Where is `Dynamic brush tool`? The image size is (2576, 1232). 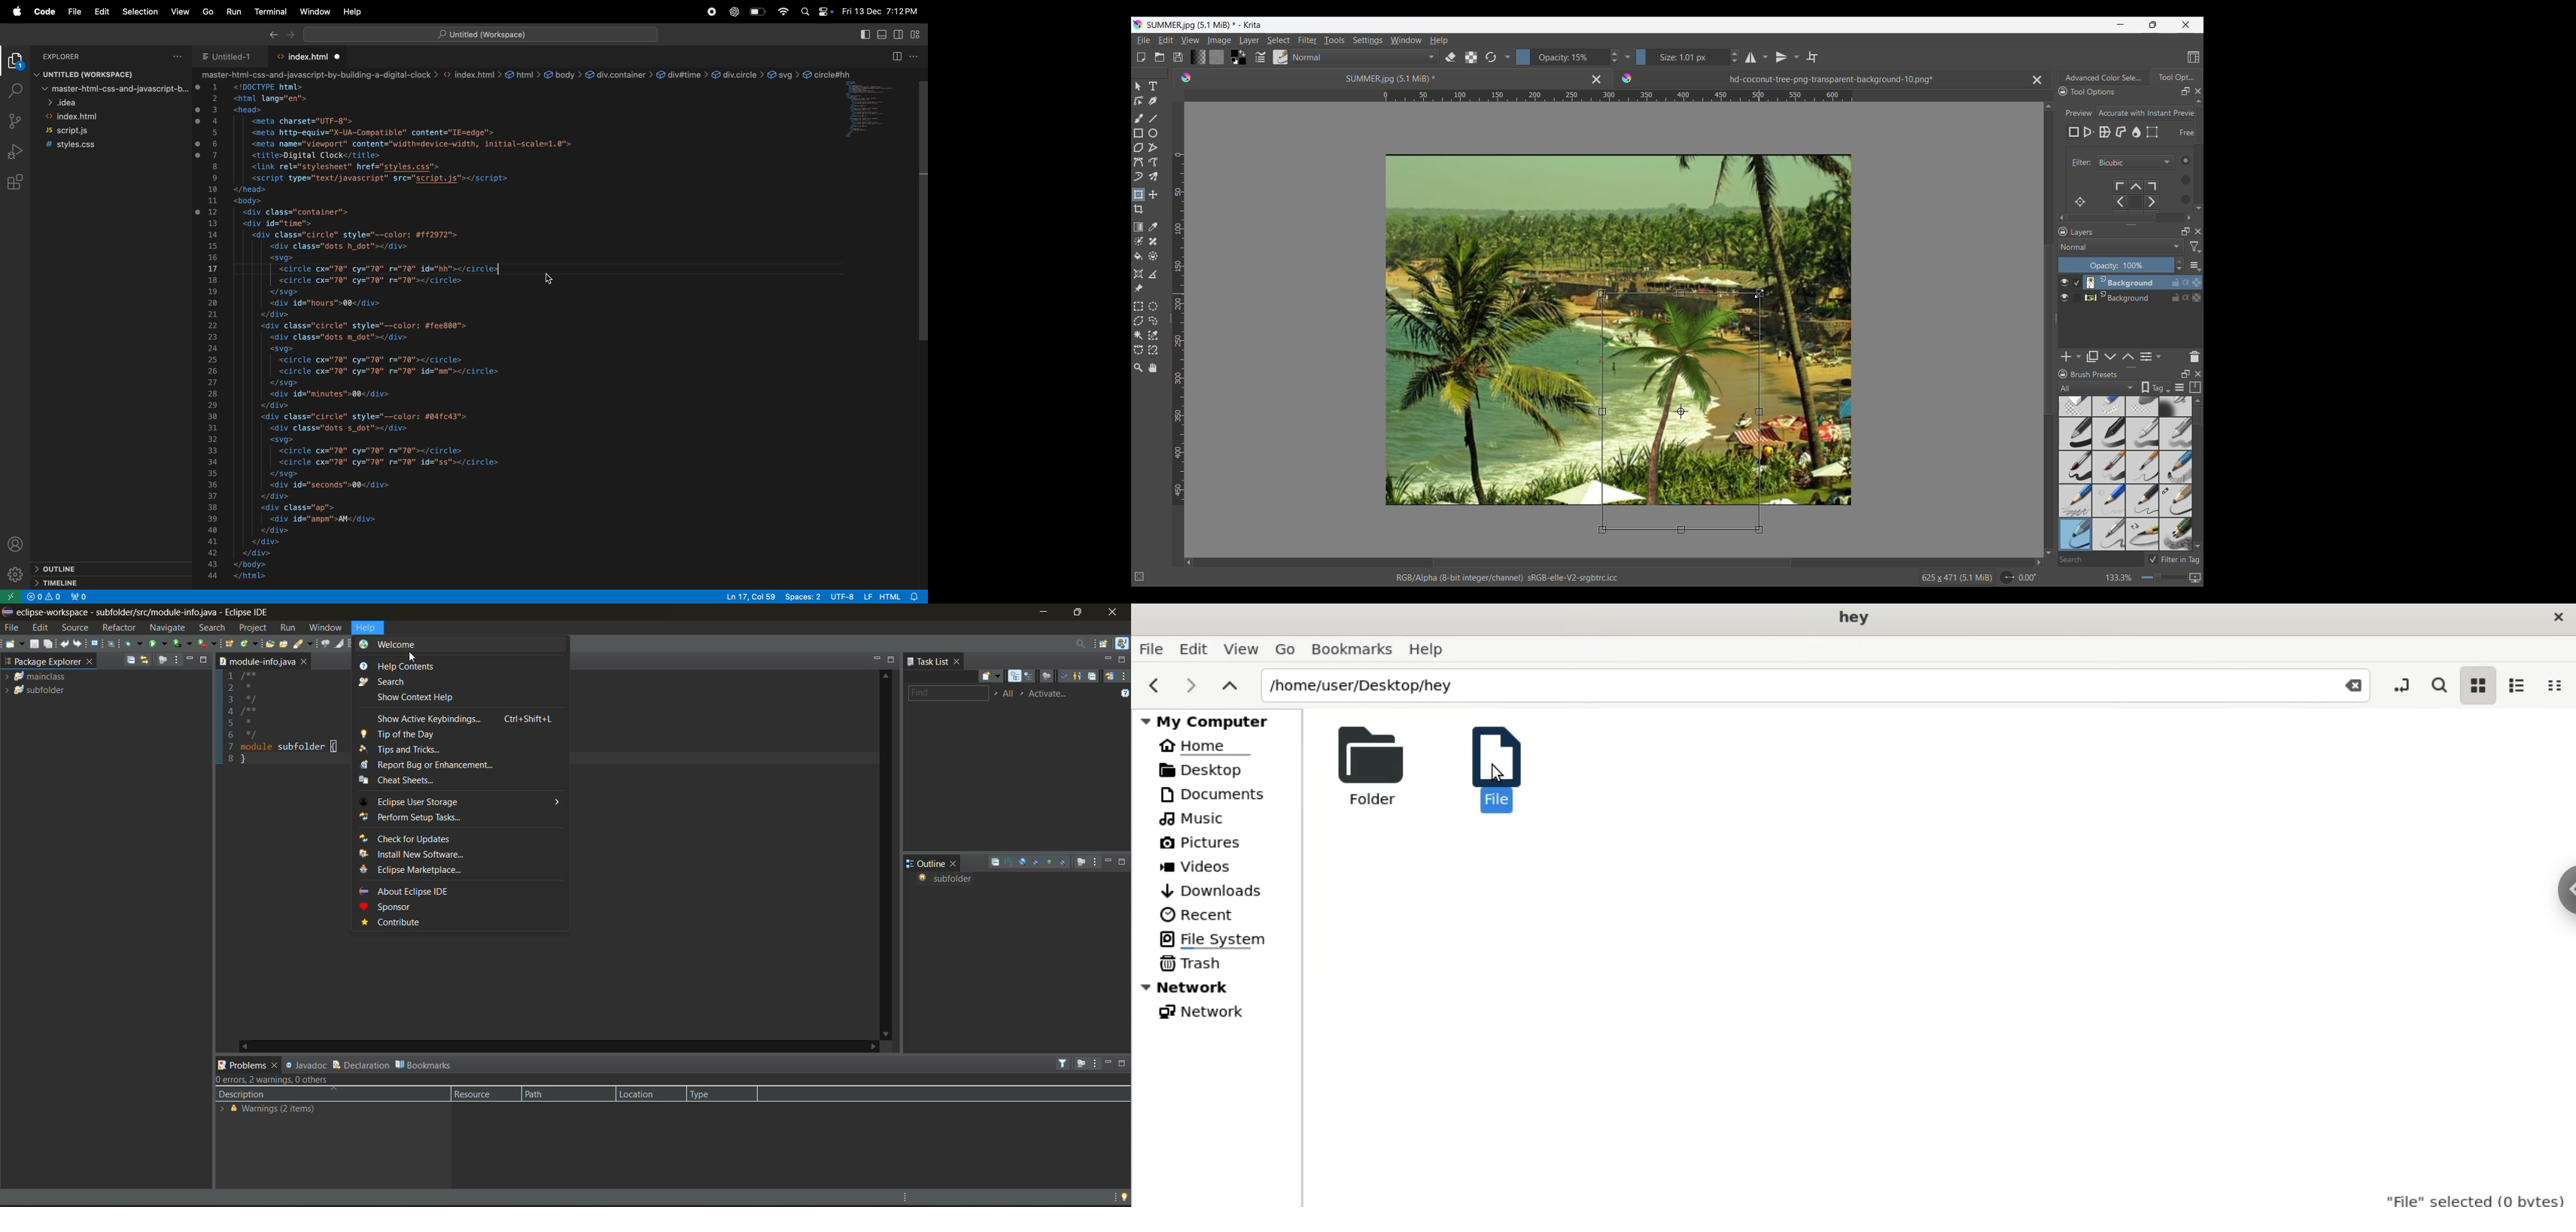
Dynamic brush tool is located at coordinates (1138, 177).